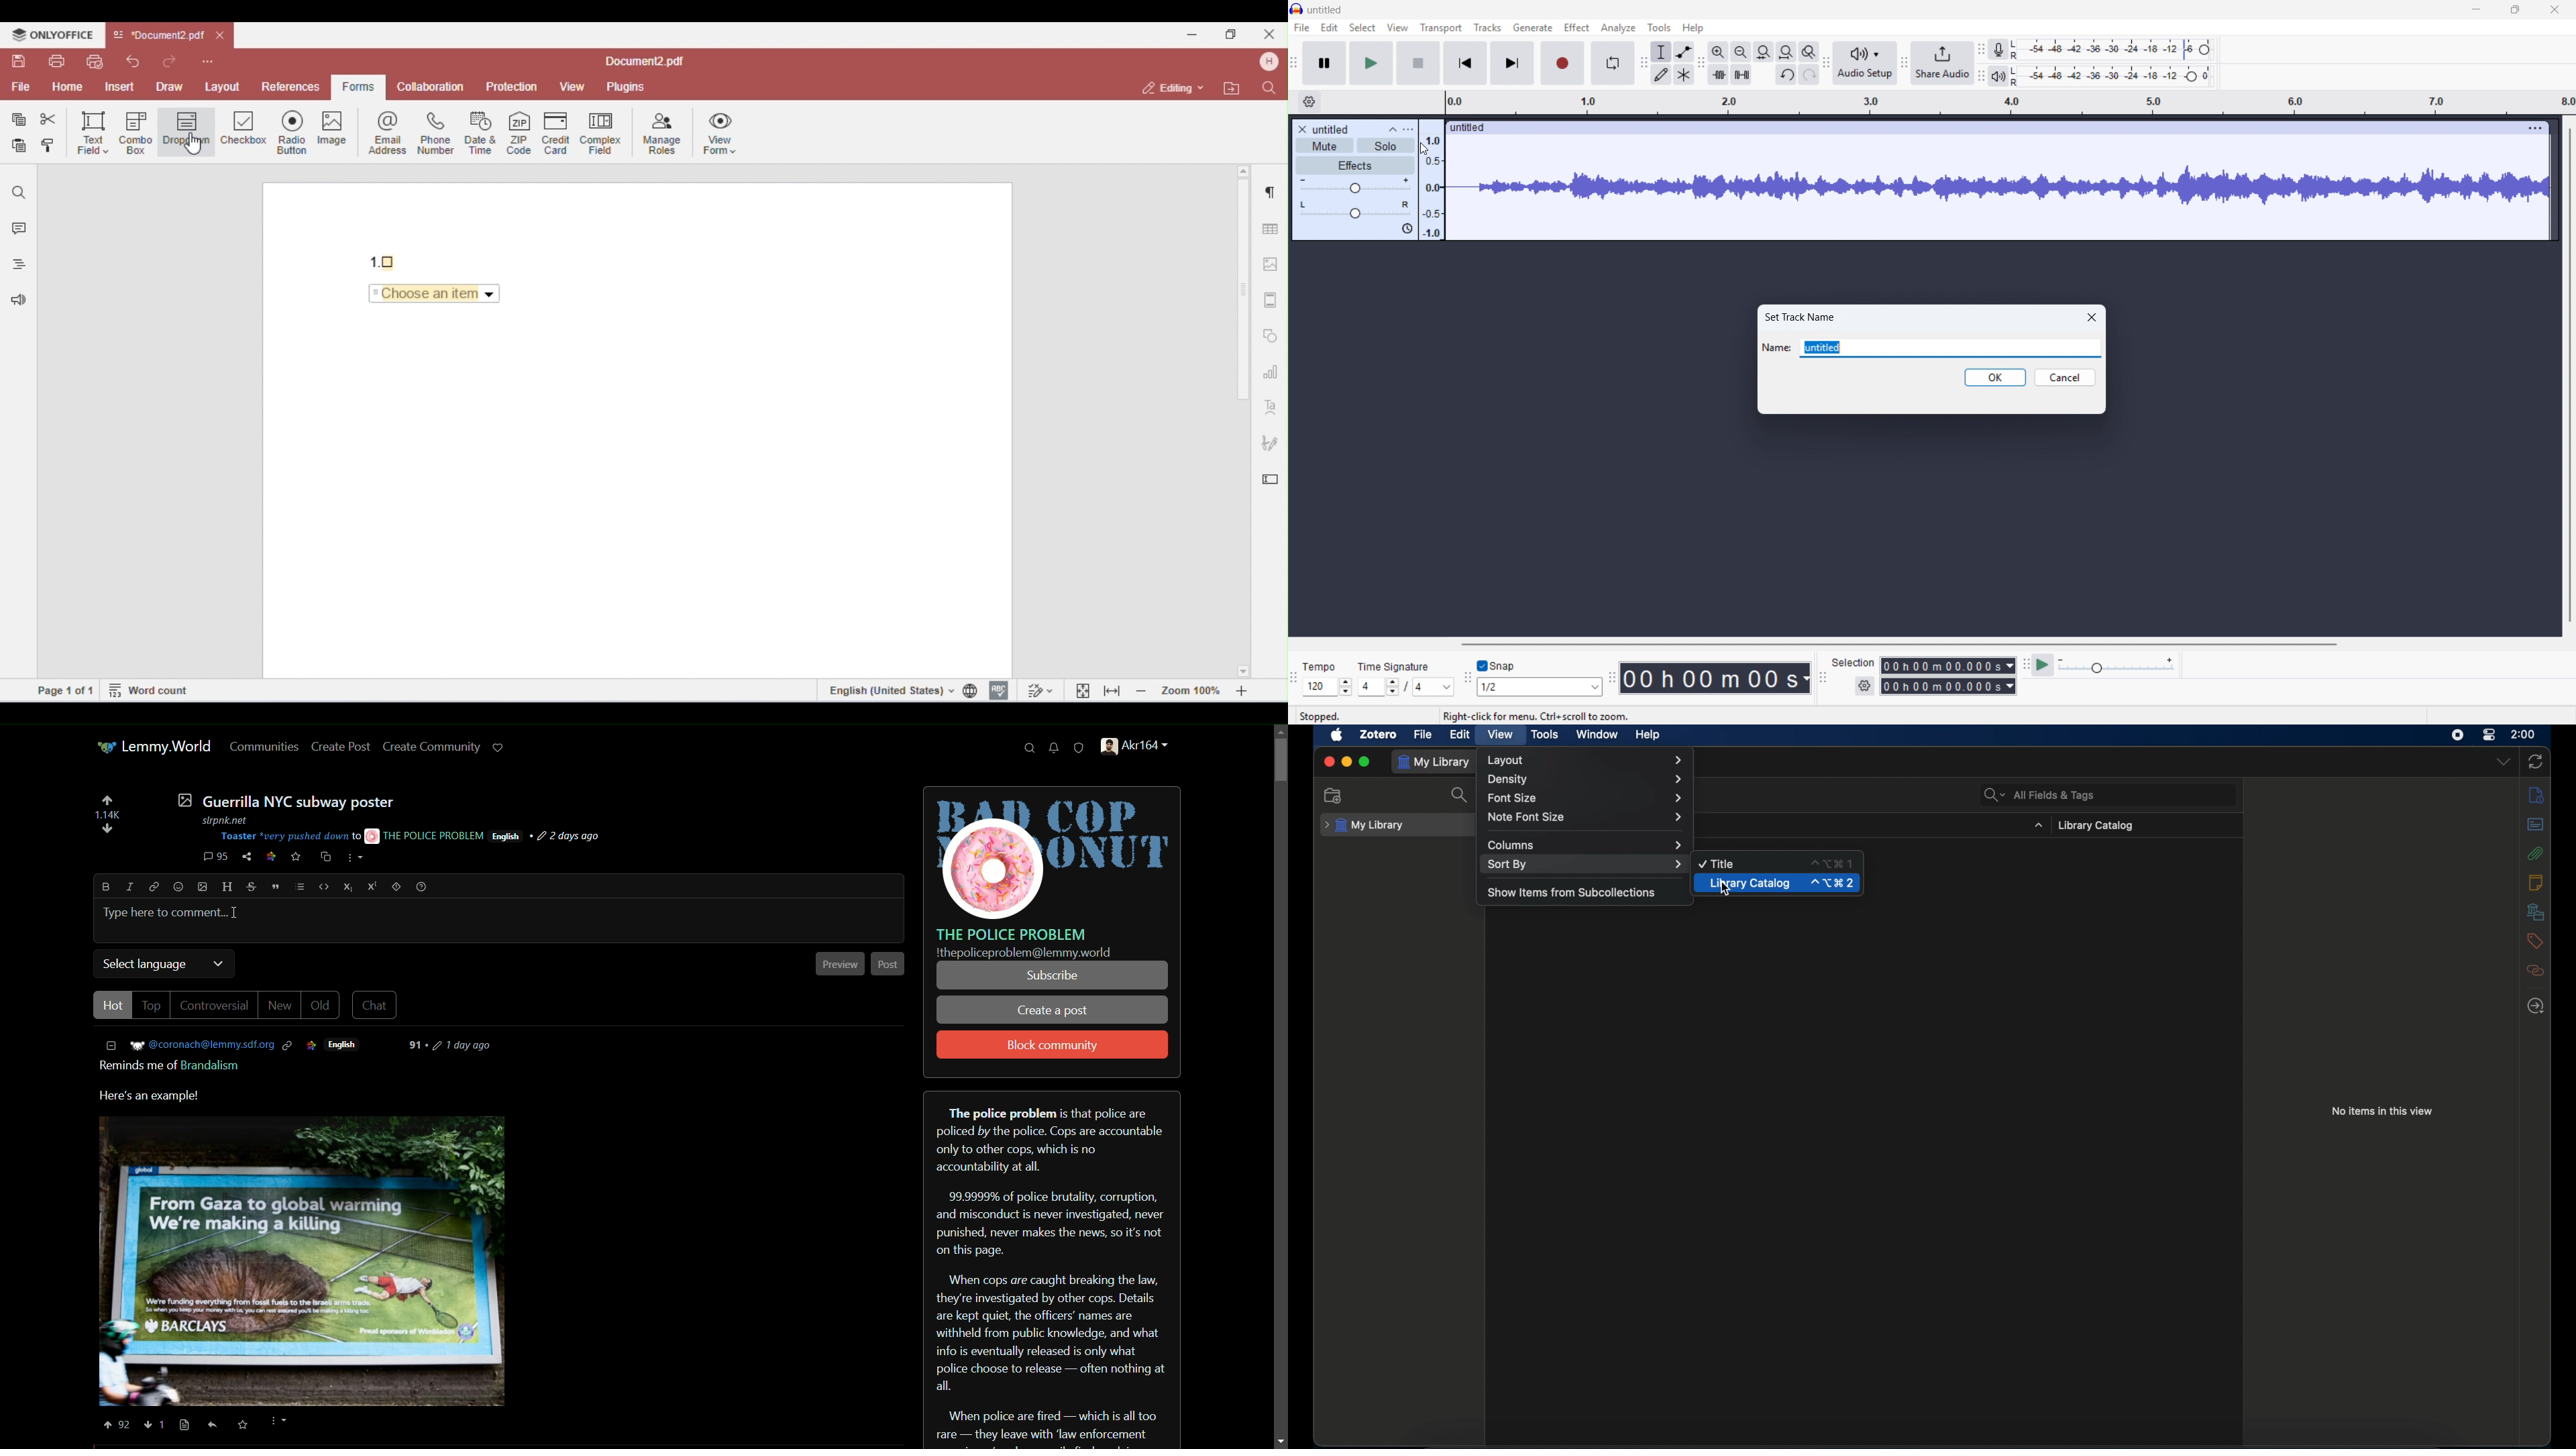 The image size is (2576, 1456). I want to click on locate, so click(2536, 1006).